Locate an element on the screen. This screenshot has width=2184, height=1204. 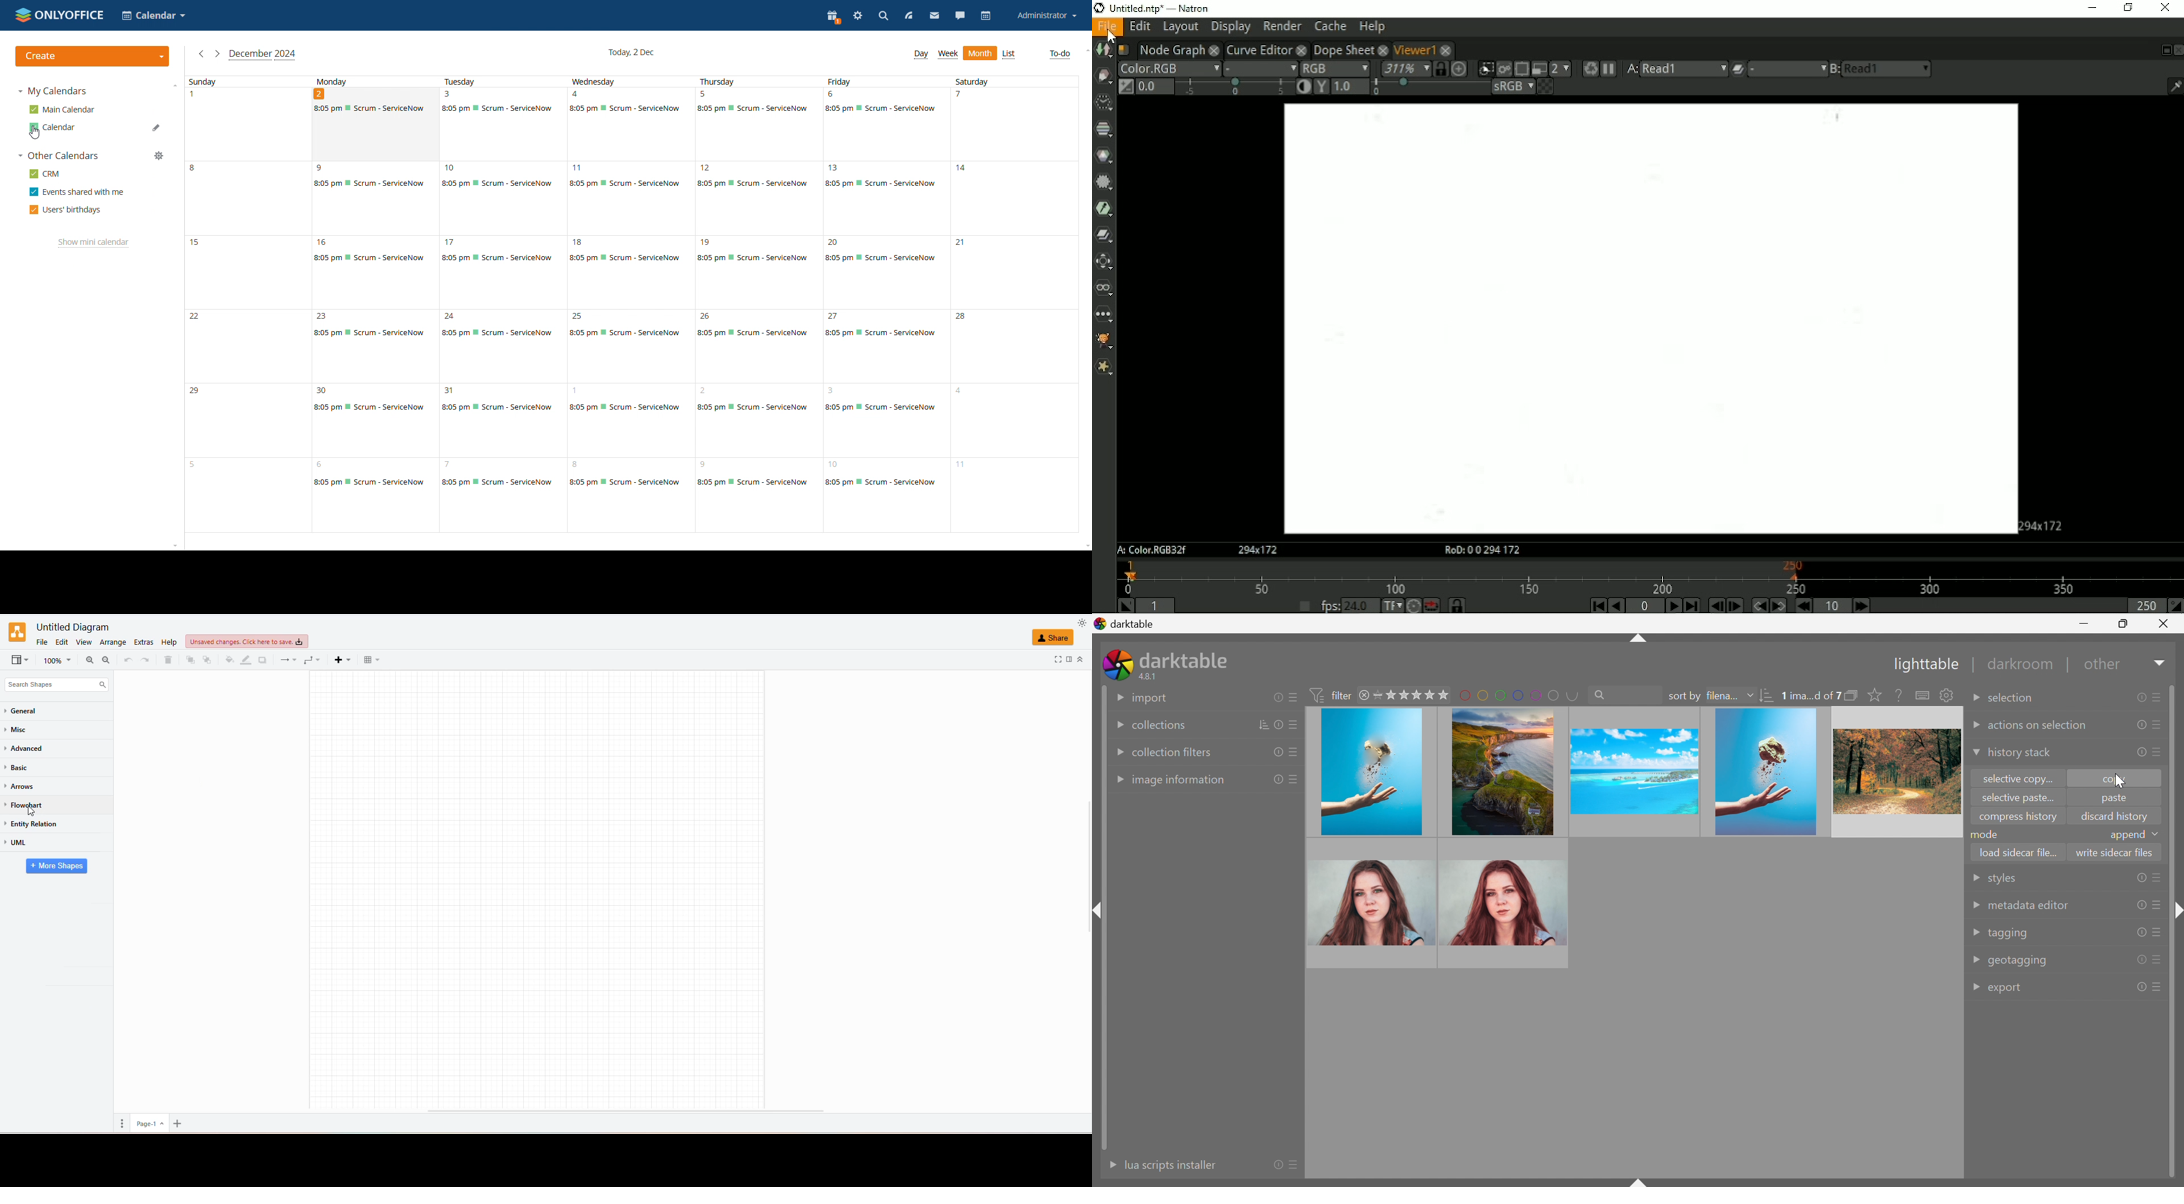
filter by images color label is located at coordinates (1519, 694).